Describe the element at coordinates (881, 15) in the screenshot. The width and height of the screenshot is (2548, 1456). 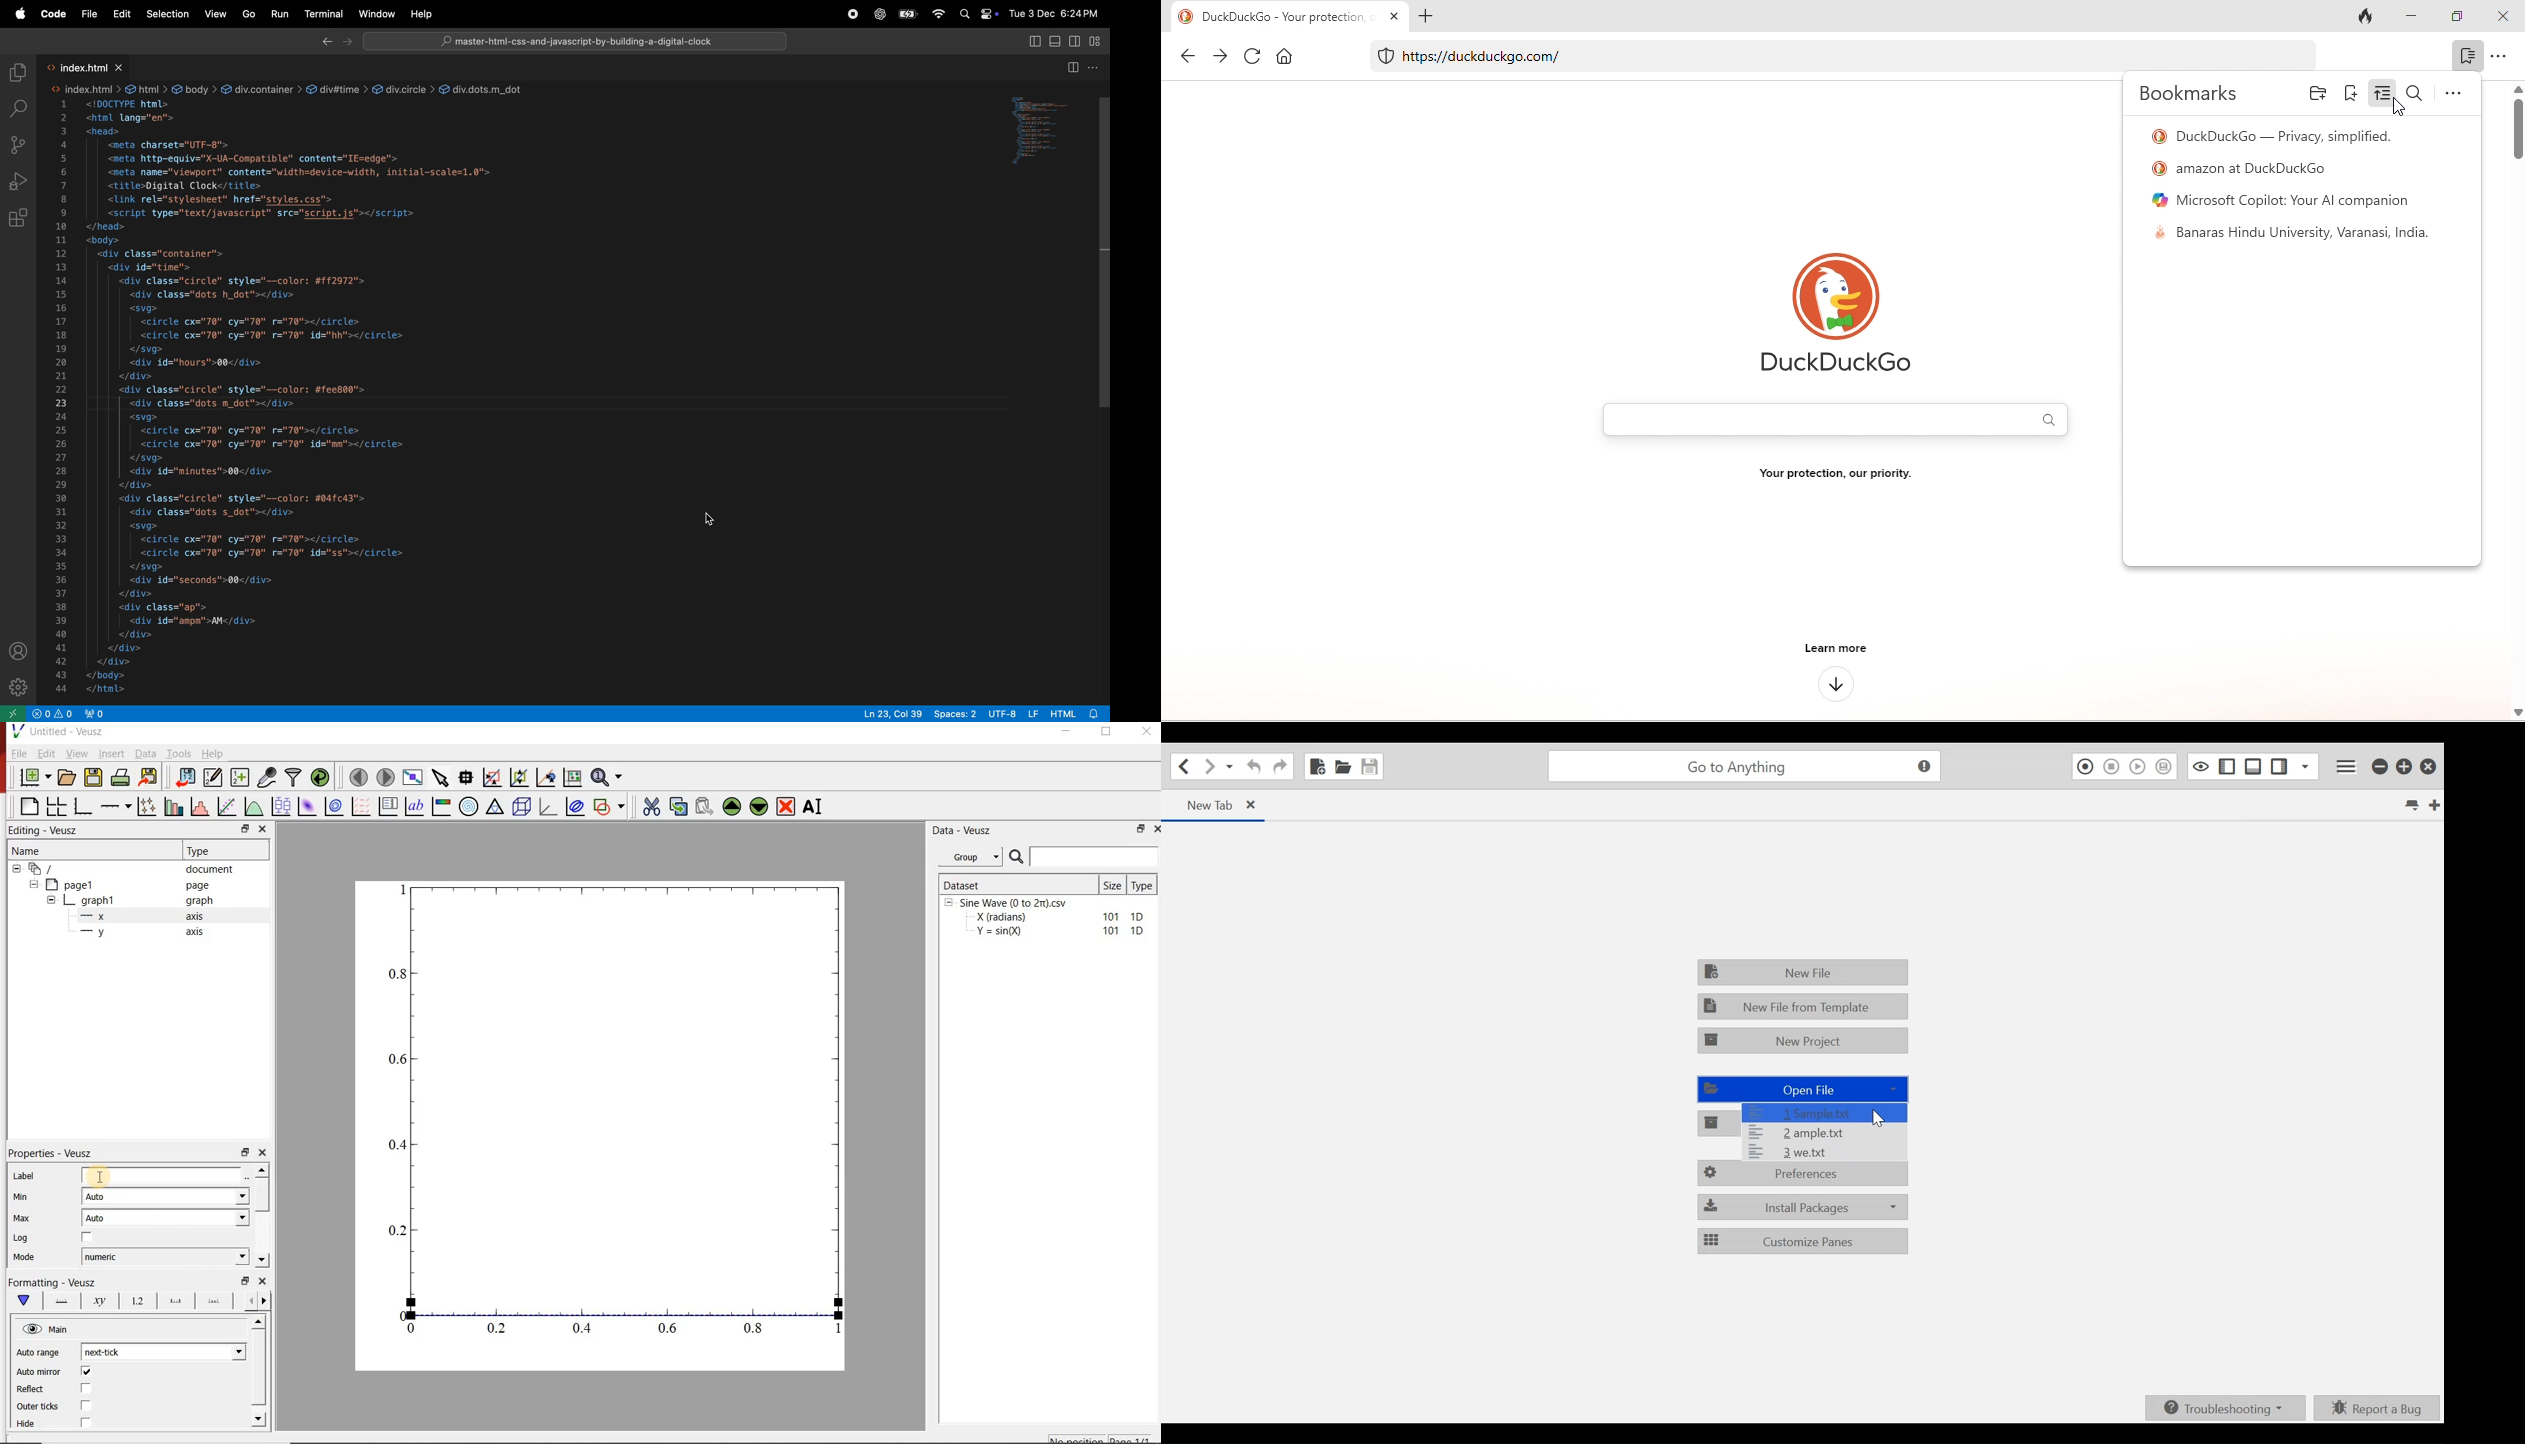
I see `chatgpt` at that location.